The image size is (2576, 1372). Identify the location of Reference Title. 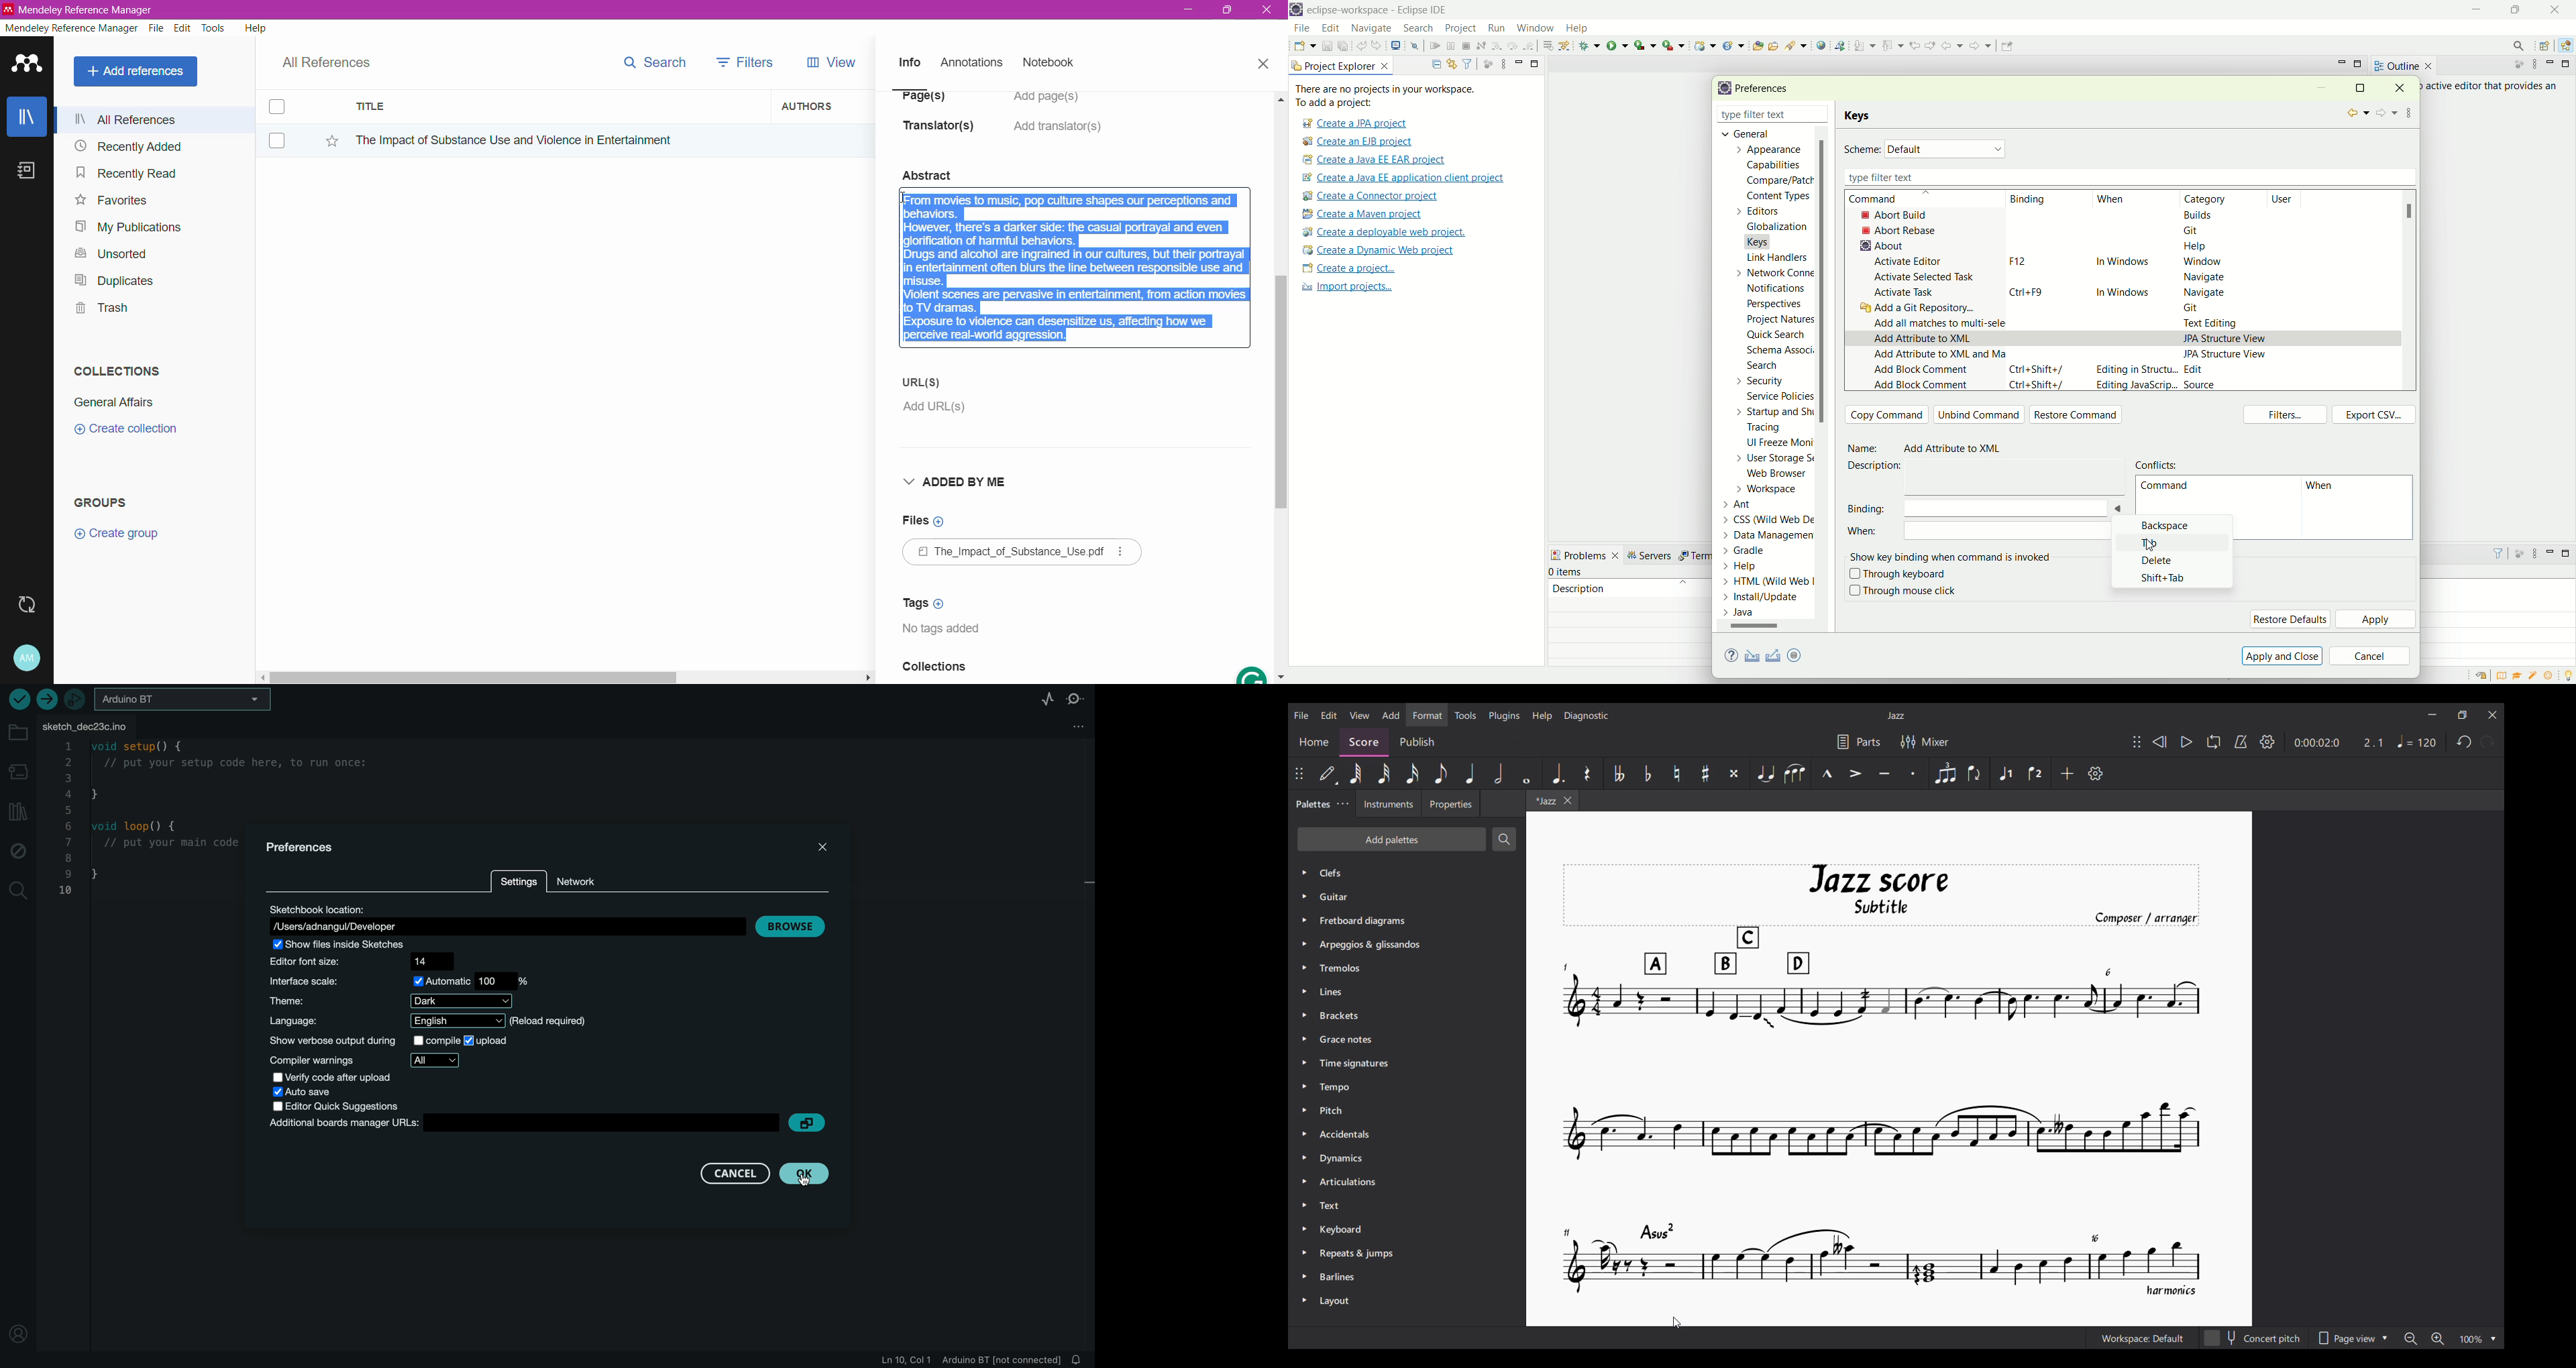
(556, 139).